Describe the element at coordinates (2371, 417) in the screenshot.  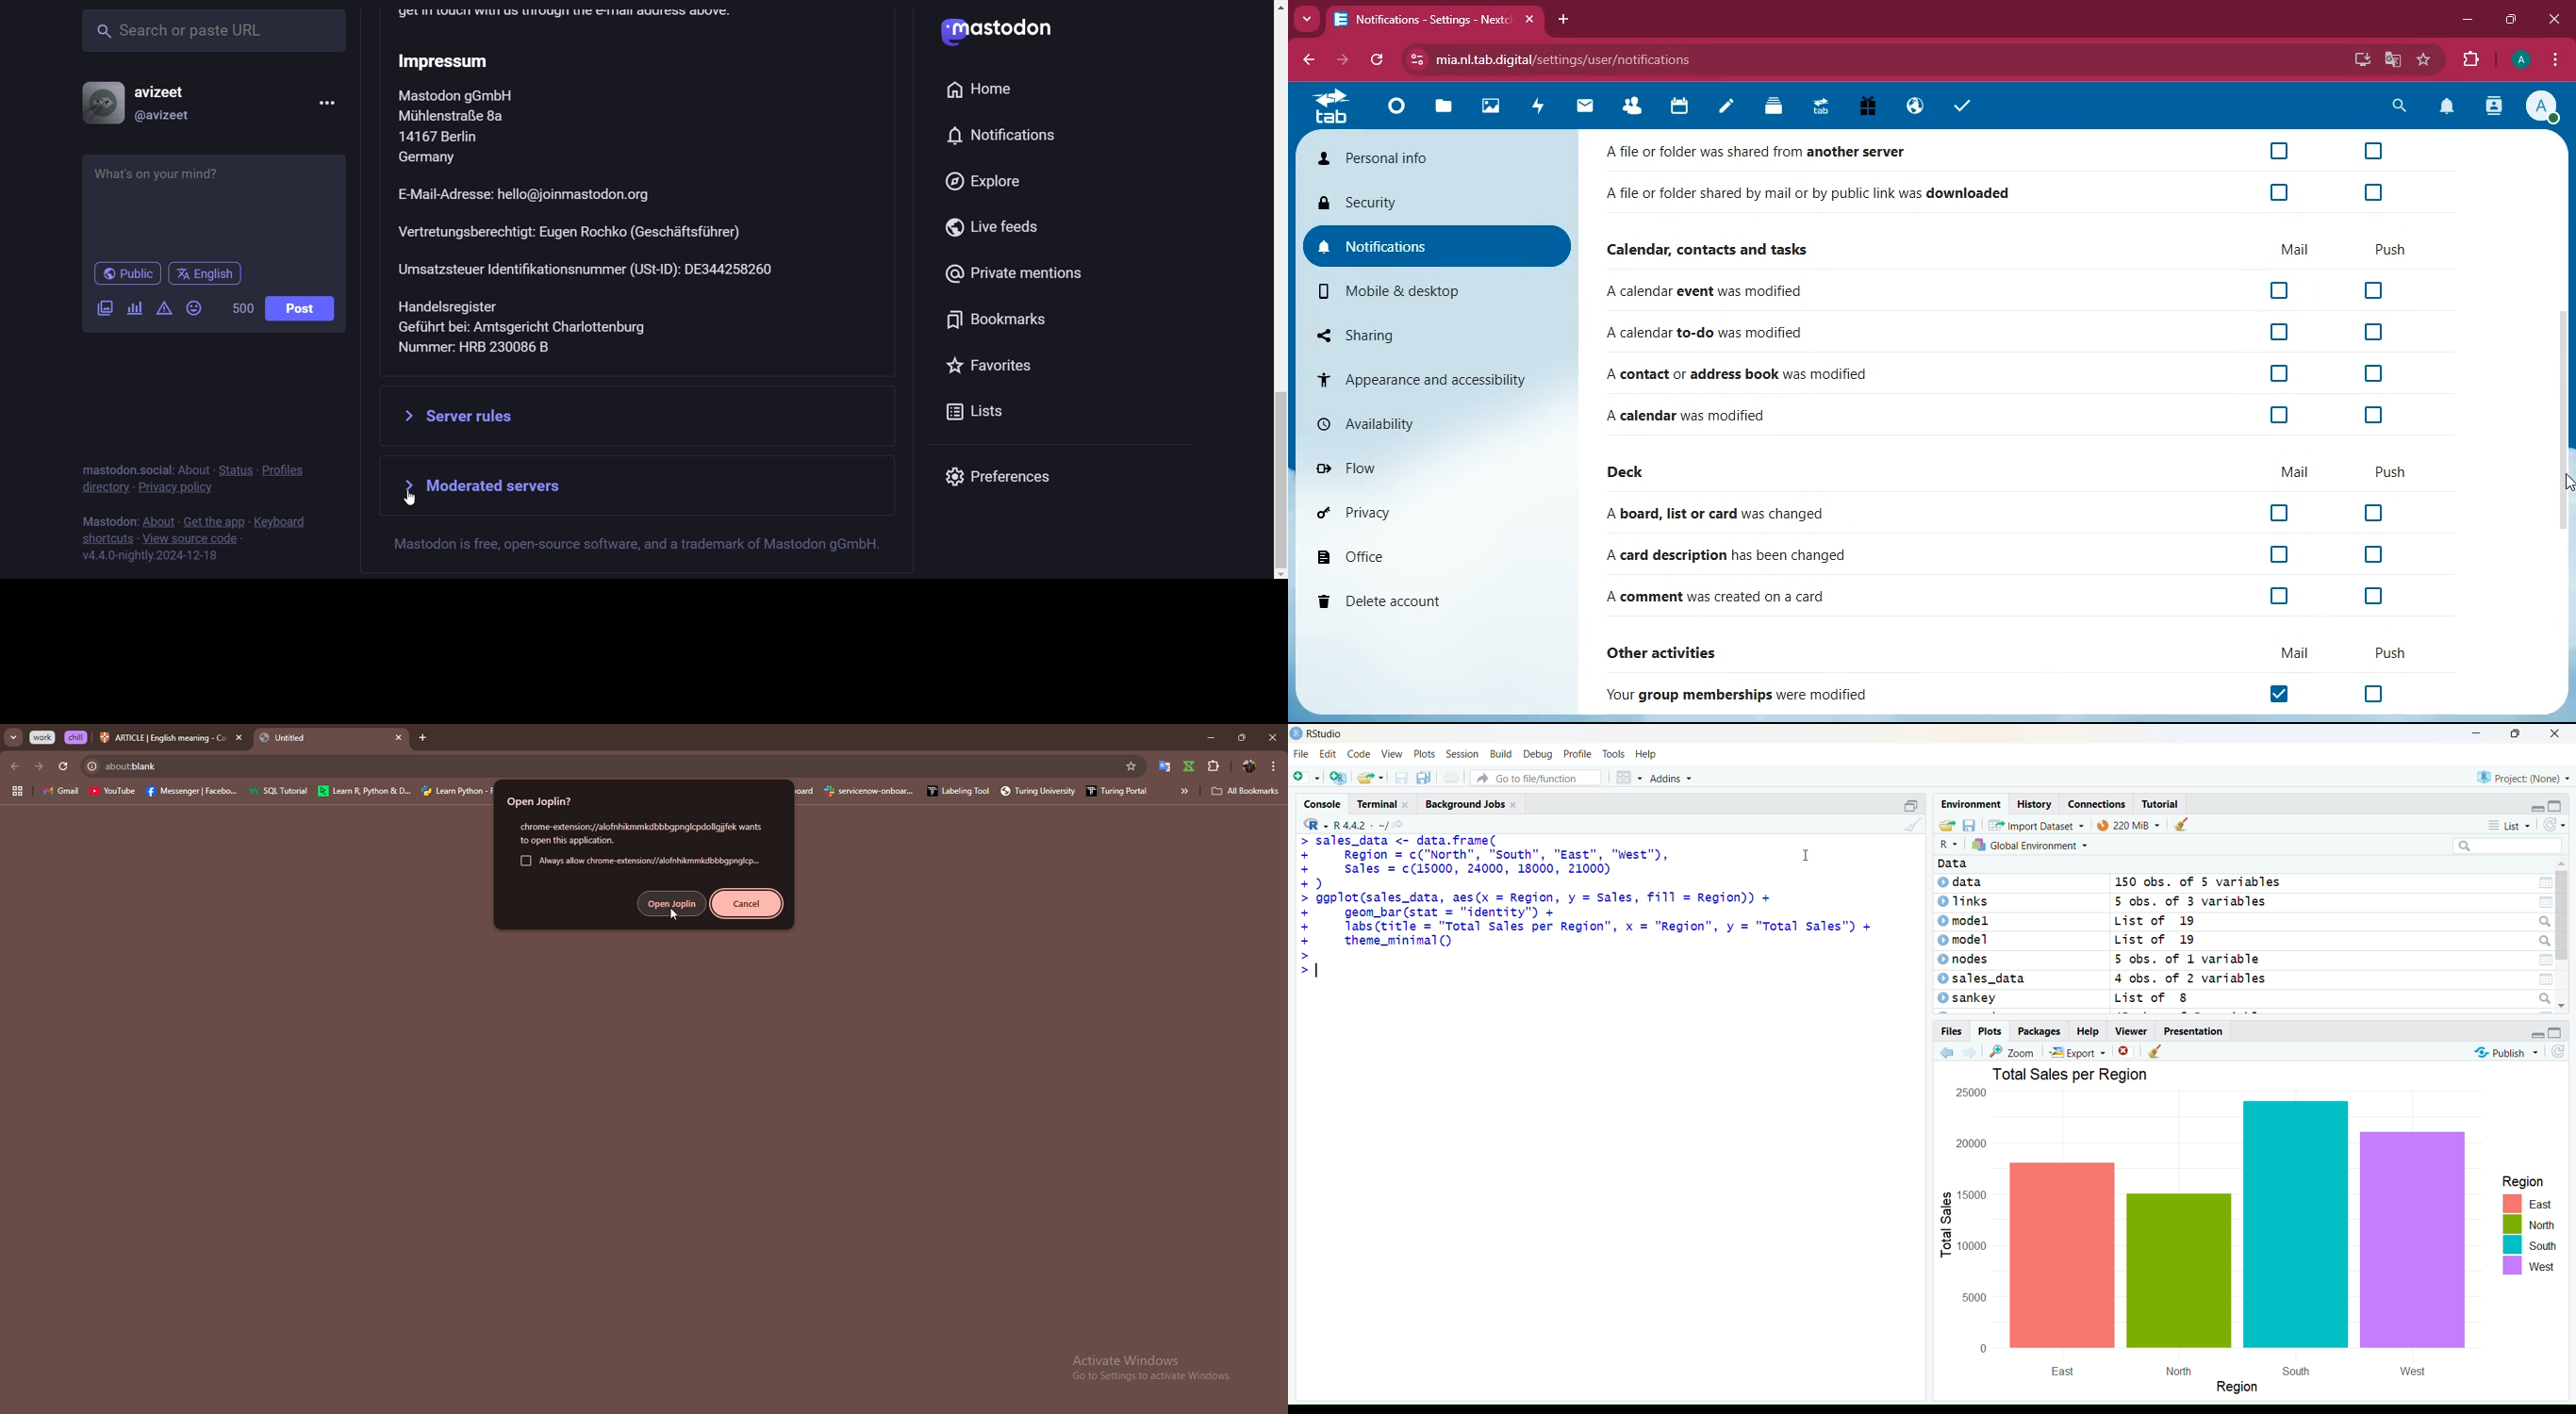
I see `off` at that location.